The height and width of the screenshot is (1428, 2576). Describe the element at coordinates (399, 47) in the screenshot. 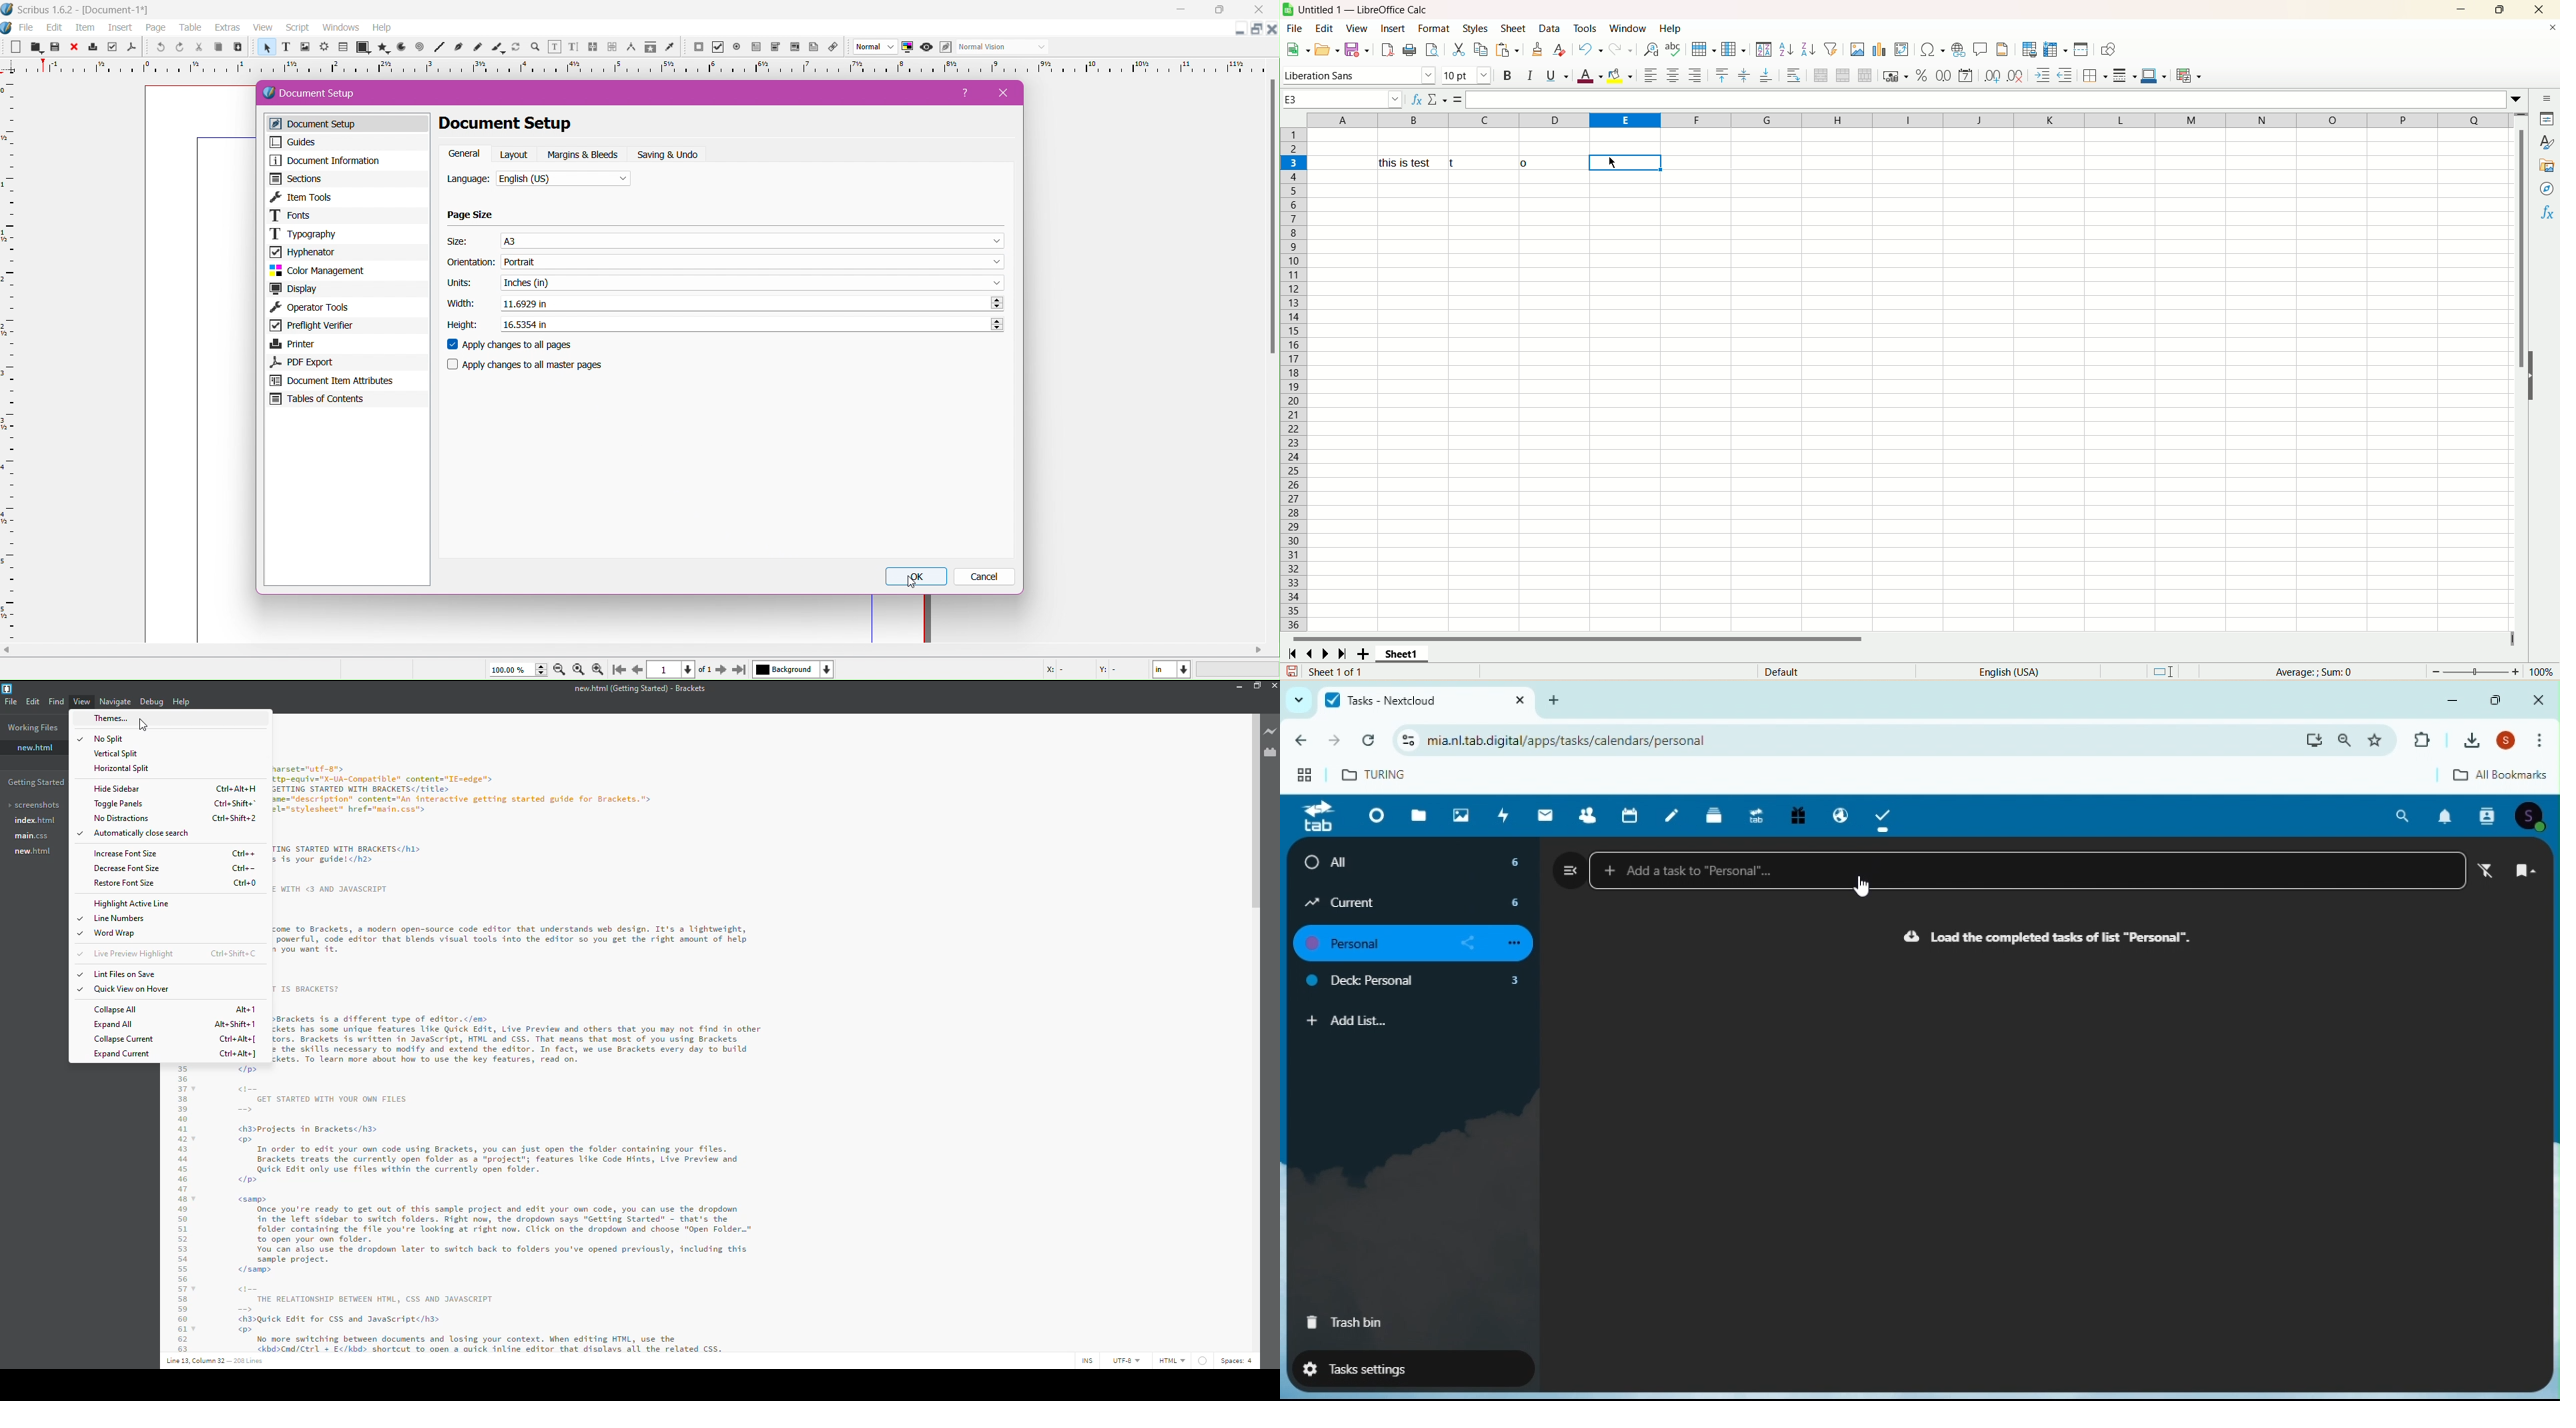

I see `arc` at that location.